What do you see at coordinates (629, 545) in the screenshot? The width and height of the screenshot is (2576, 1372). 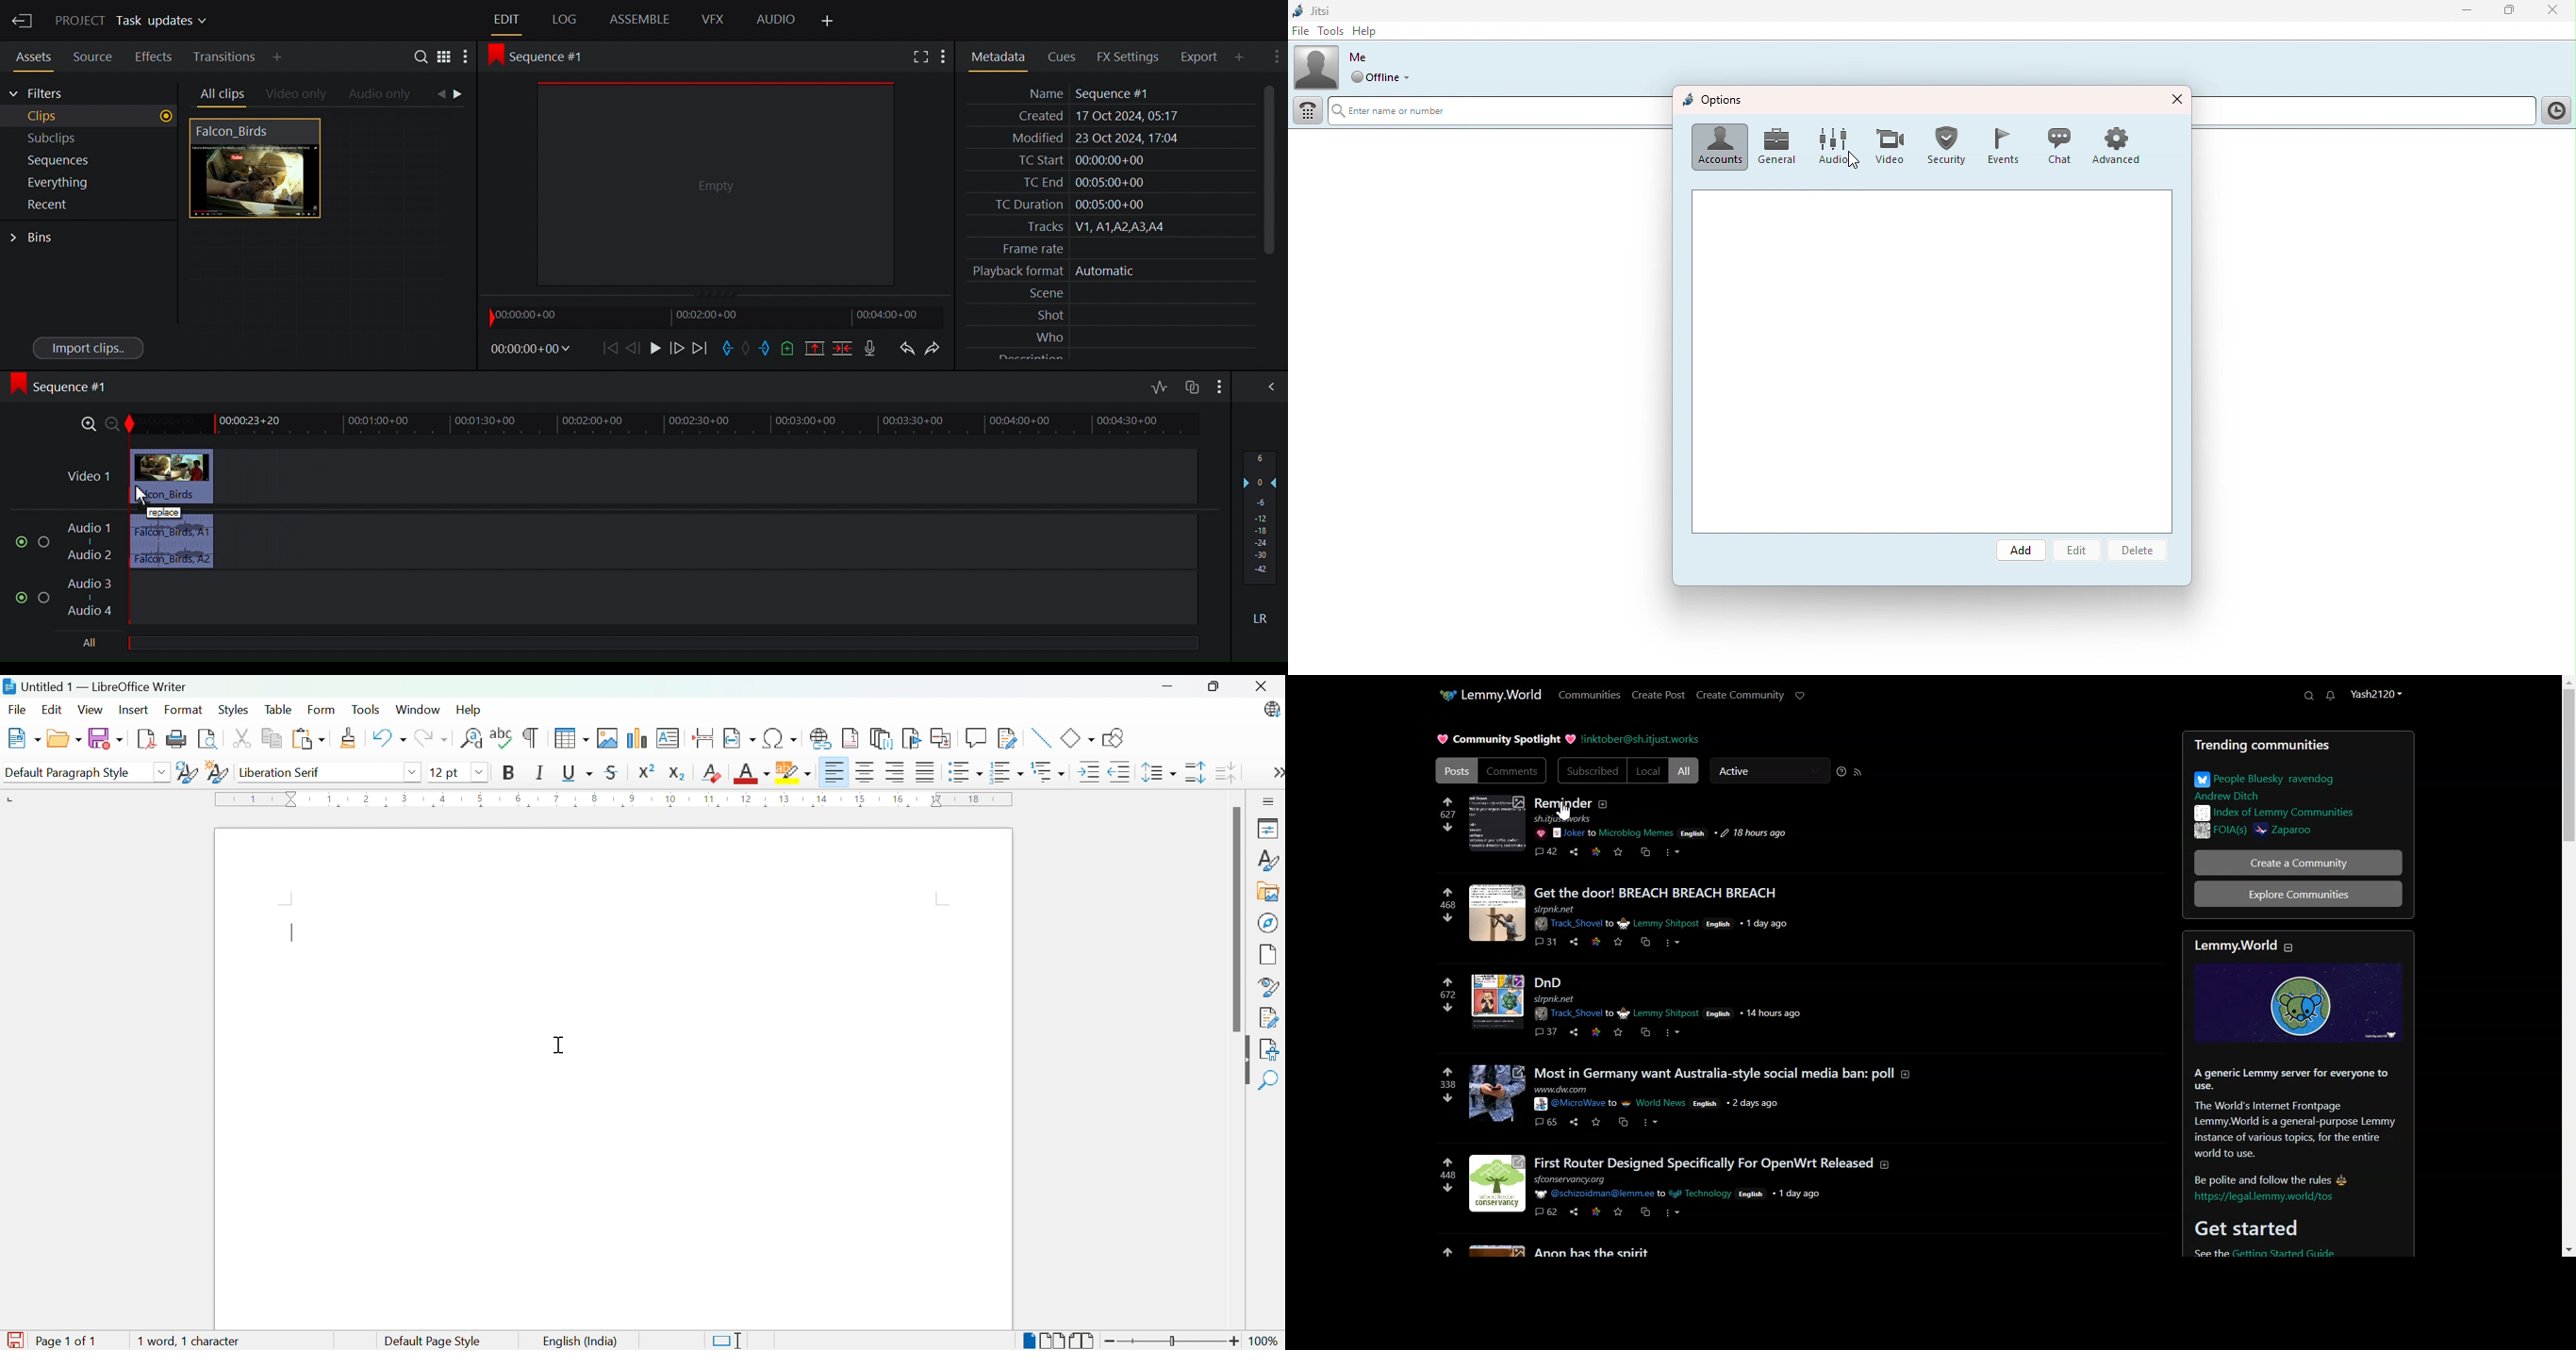 I see `Audio Track 1, Audio Track 2` at bounding box center [629, 545].